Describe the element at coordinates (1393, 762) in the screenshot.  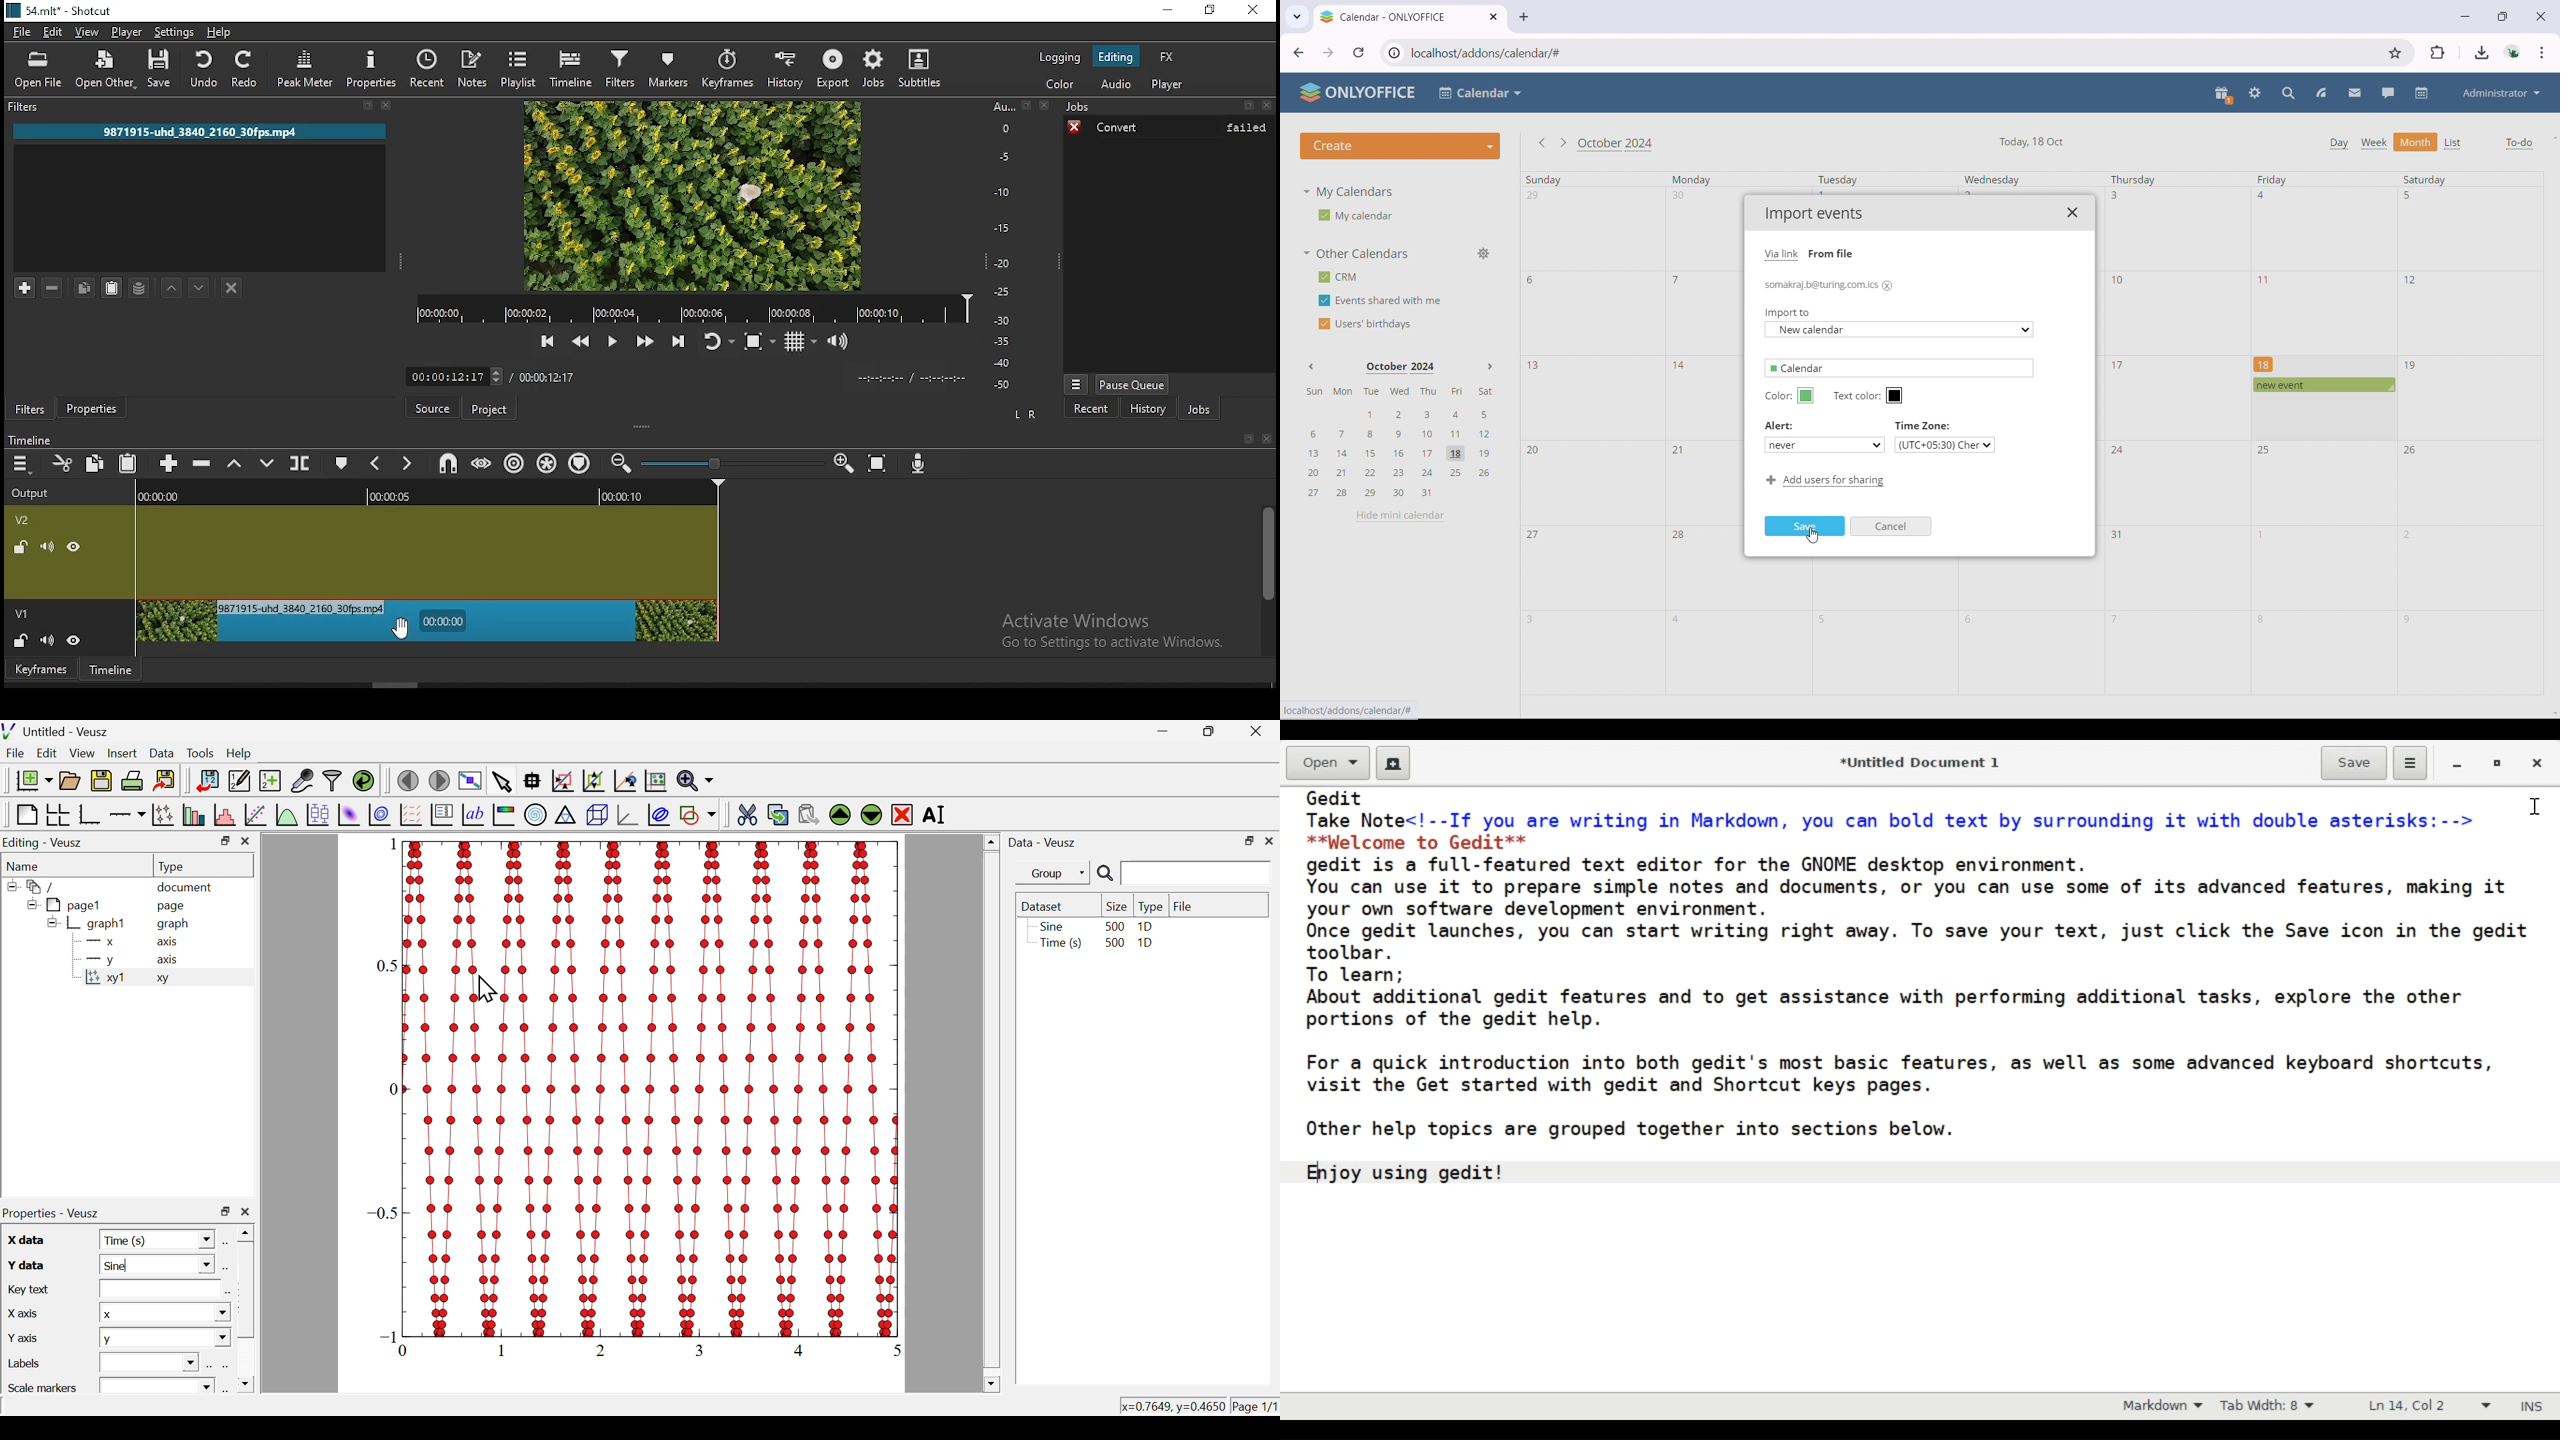
I see `New File` at that location.